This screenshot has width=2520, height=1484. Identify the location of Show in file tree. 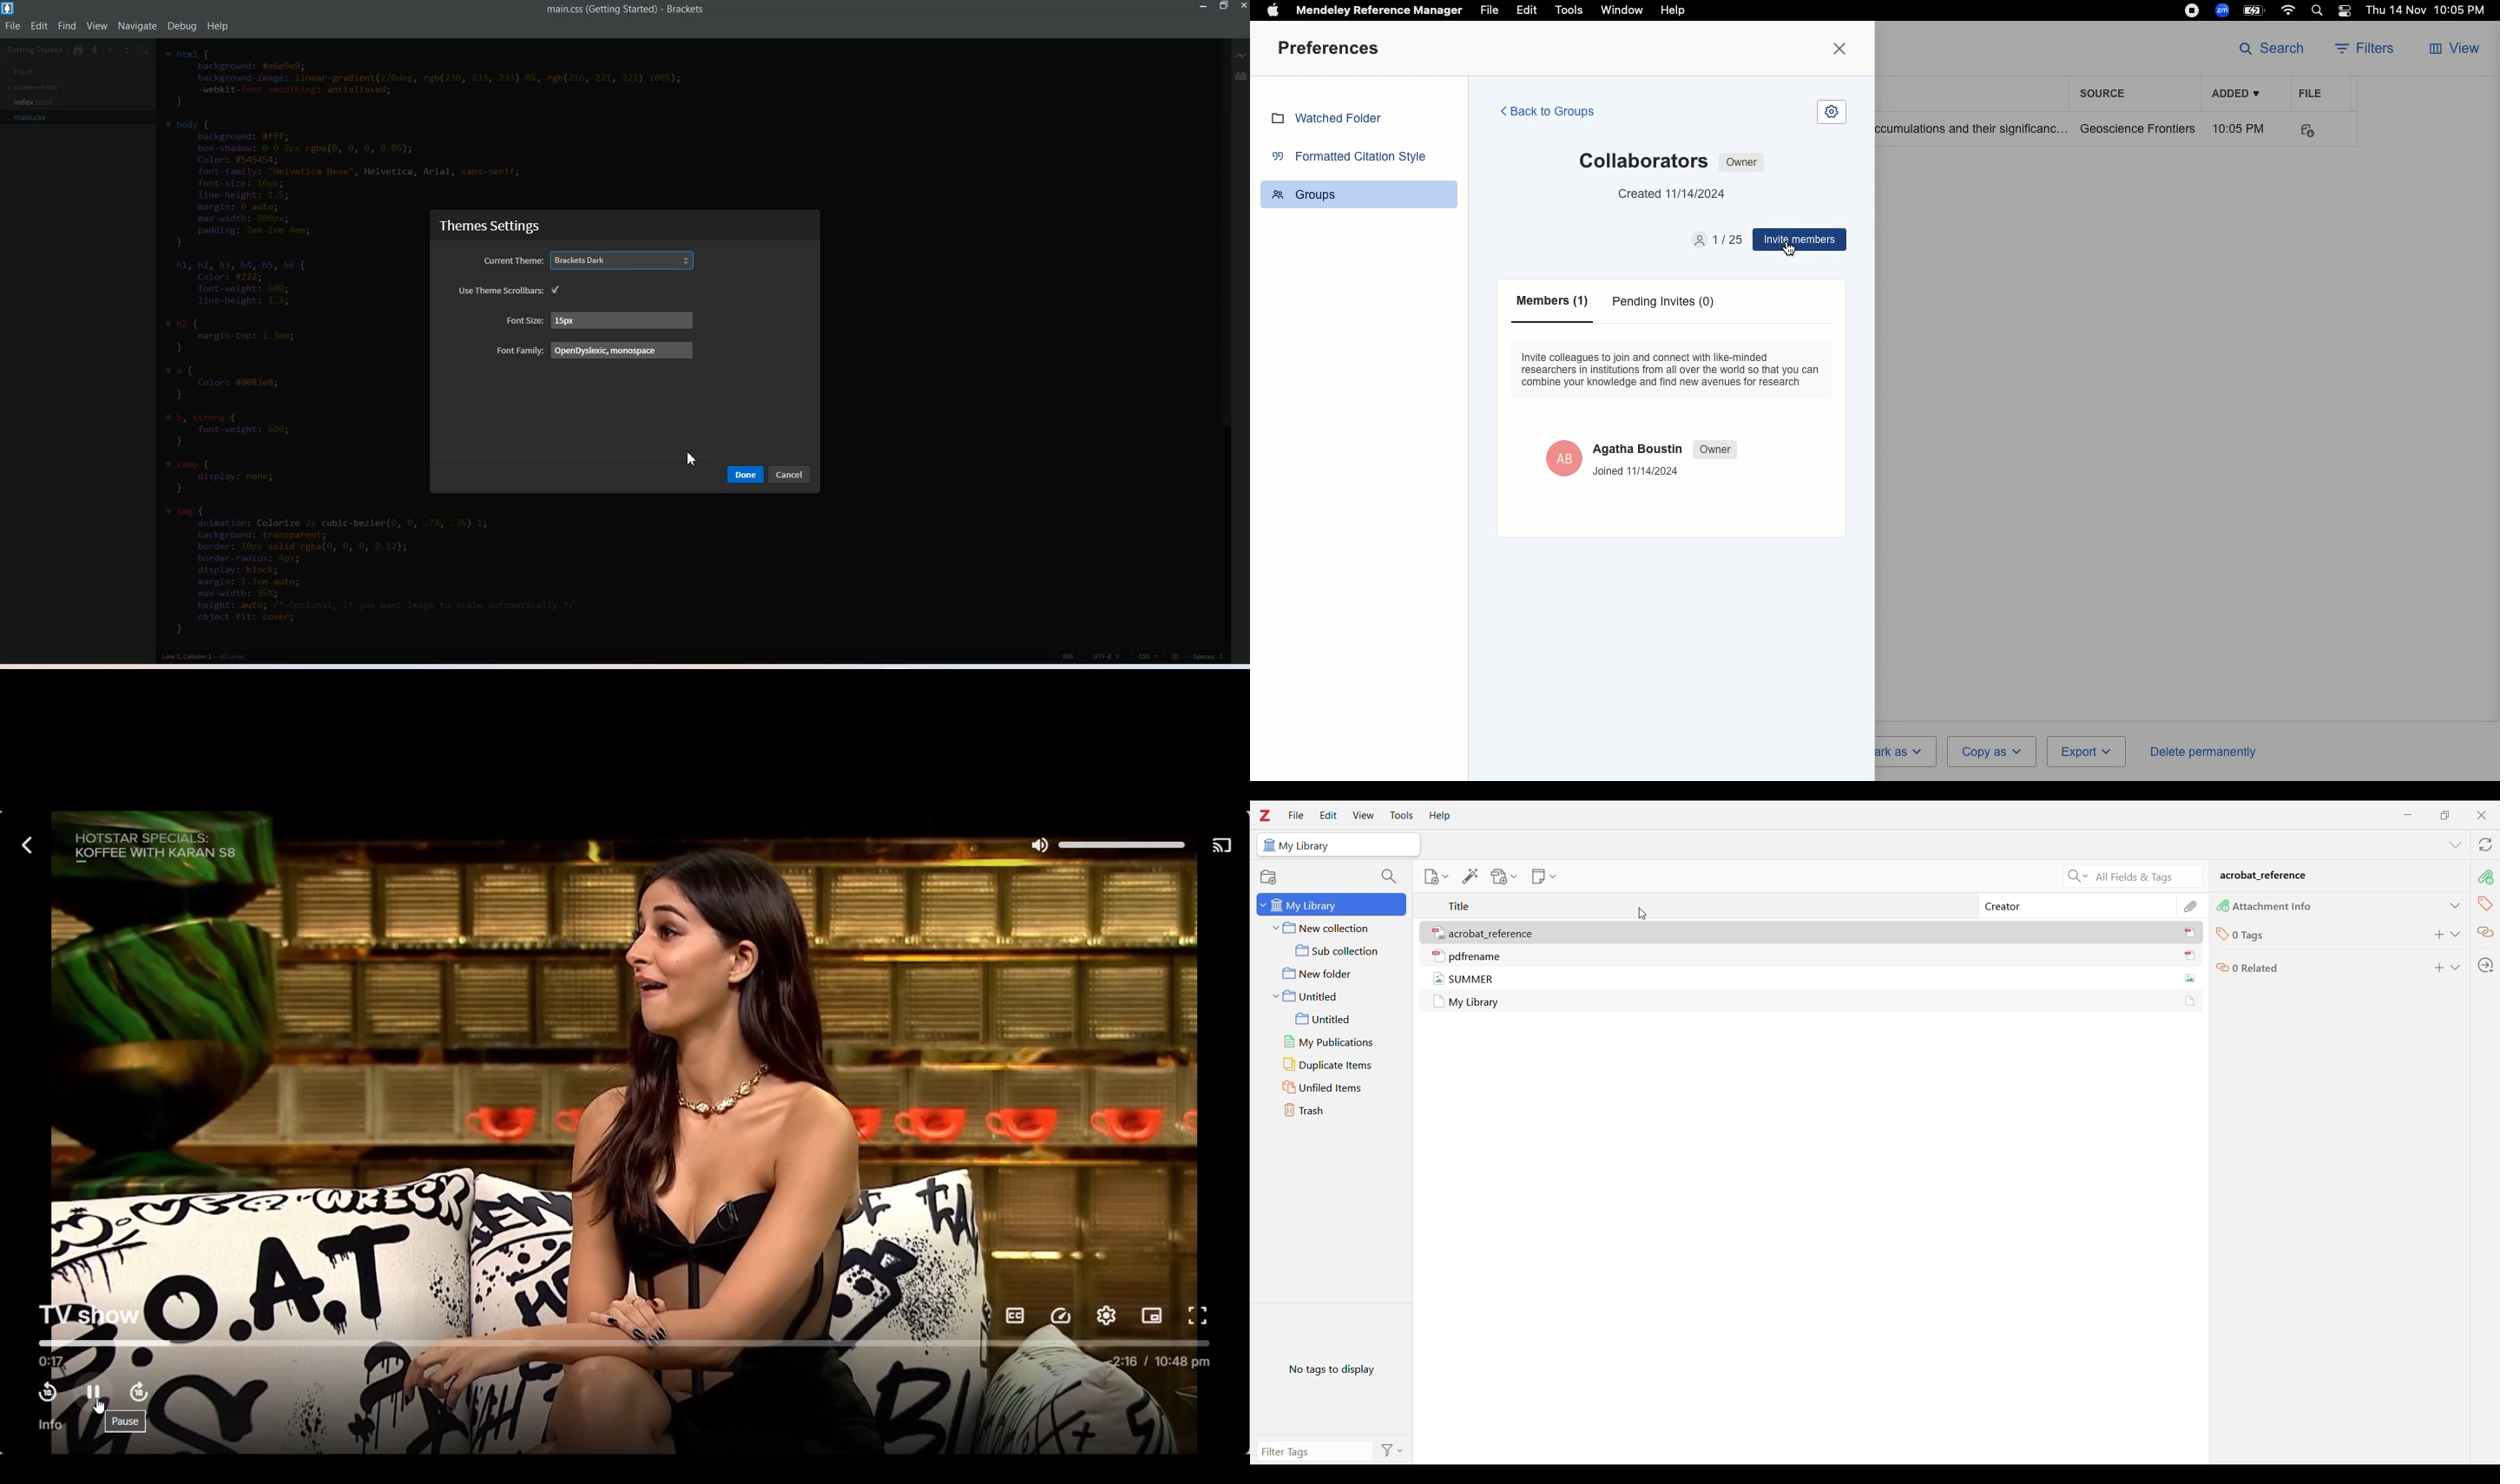
(79, 49).